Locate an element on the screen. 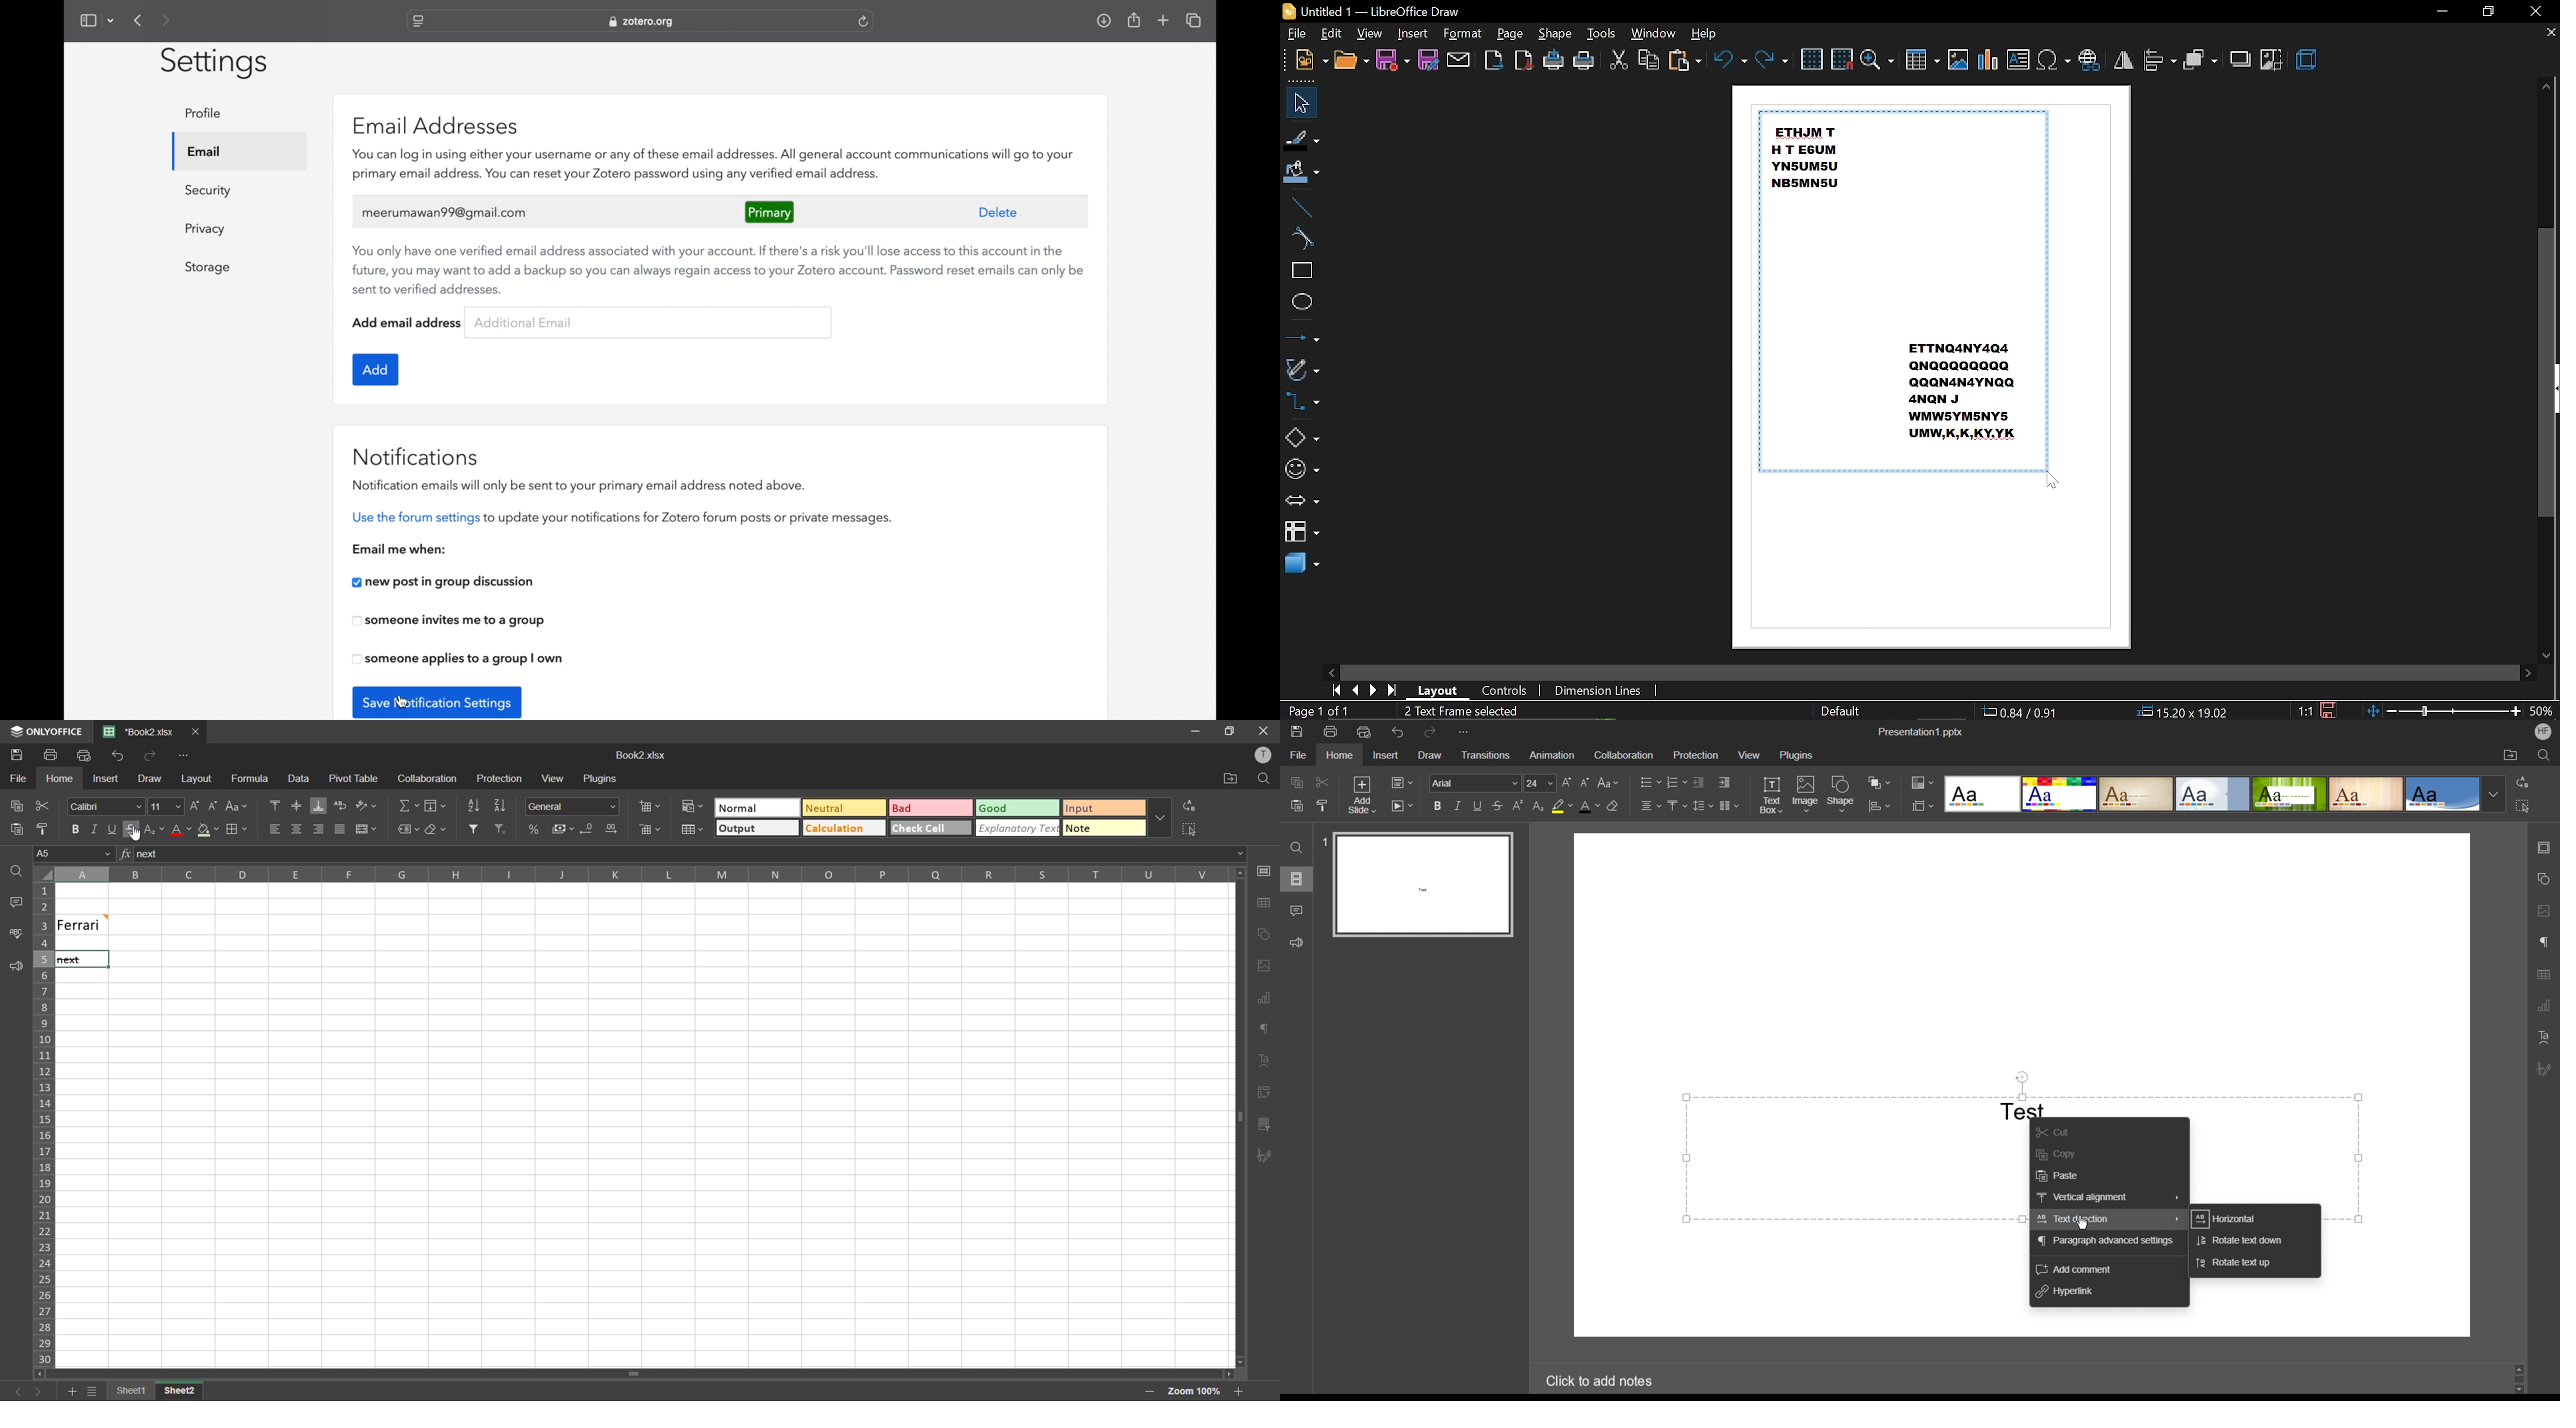 The height and width of the screenshot is (1428, 2576). close tab is located at coordinates (2550, 33).